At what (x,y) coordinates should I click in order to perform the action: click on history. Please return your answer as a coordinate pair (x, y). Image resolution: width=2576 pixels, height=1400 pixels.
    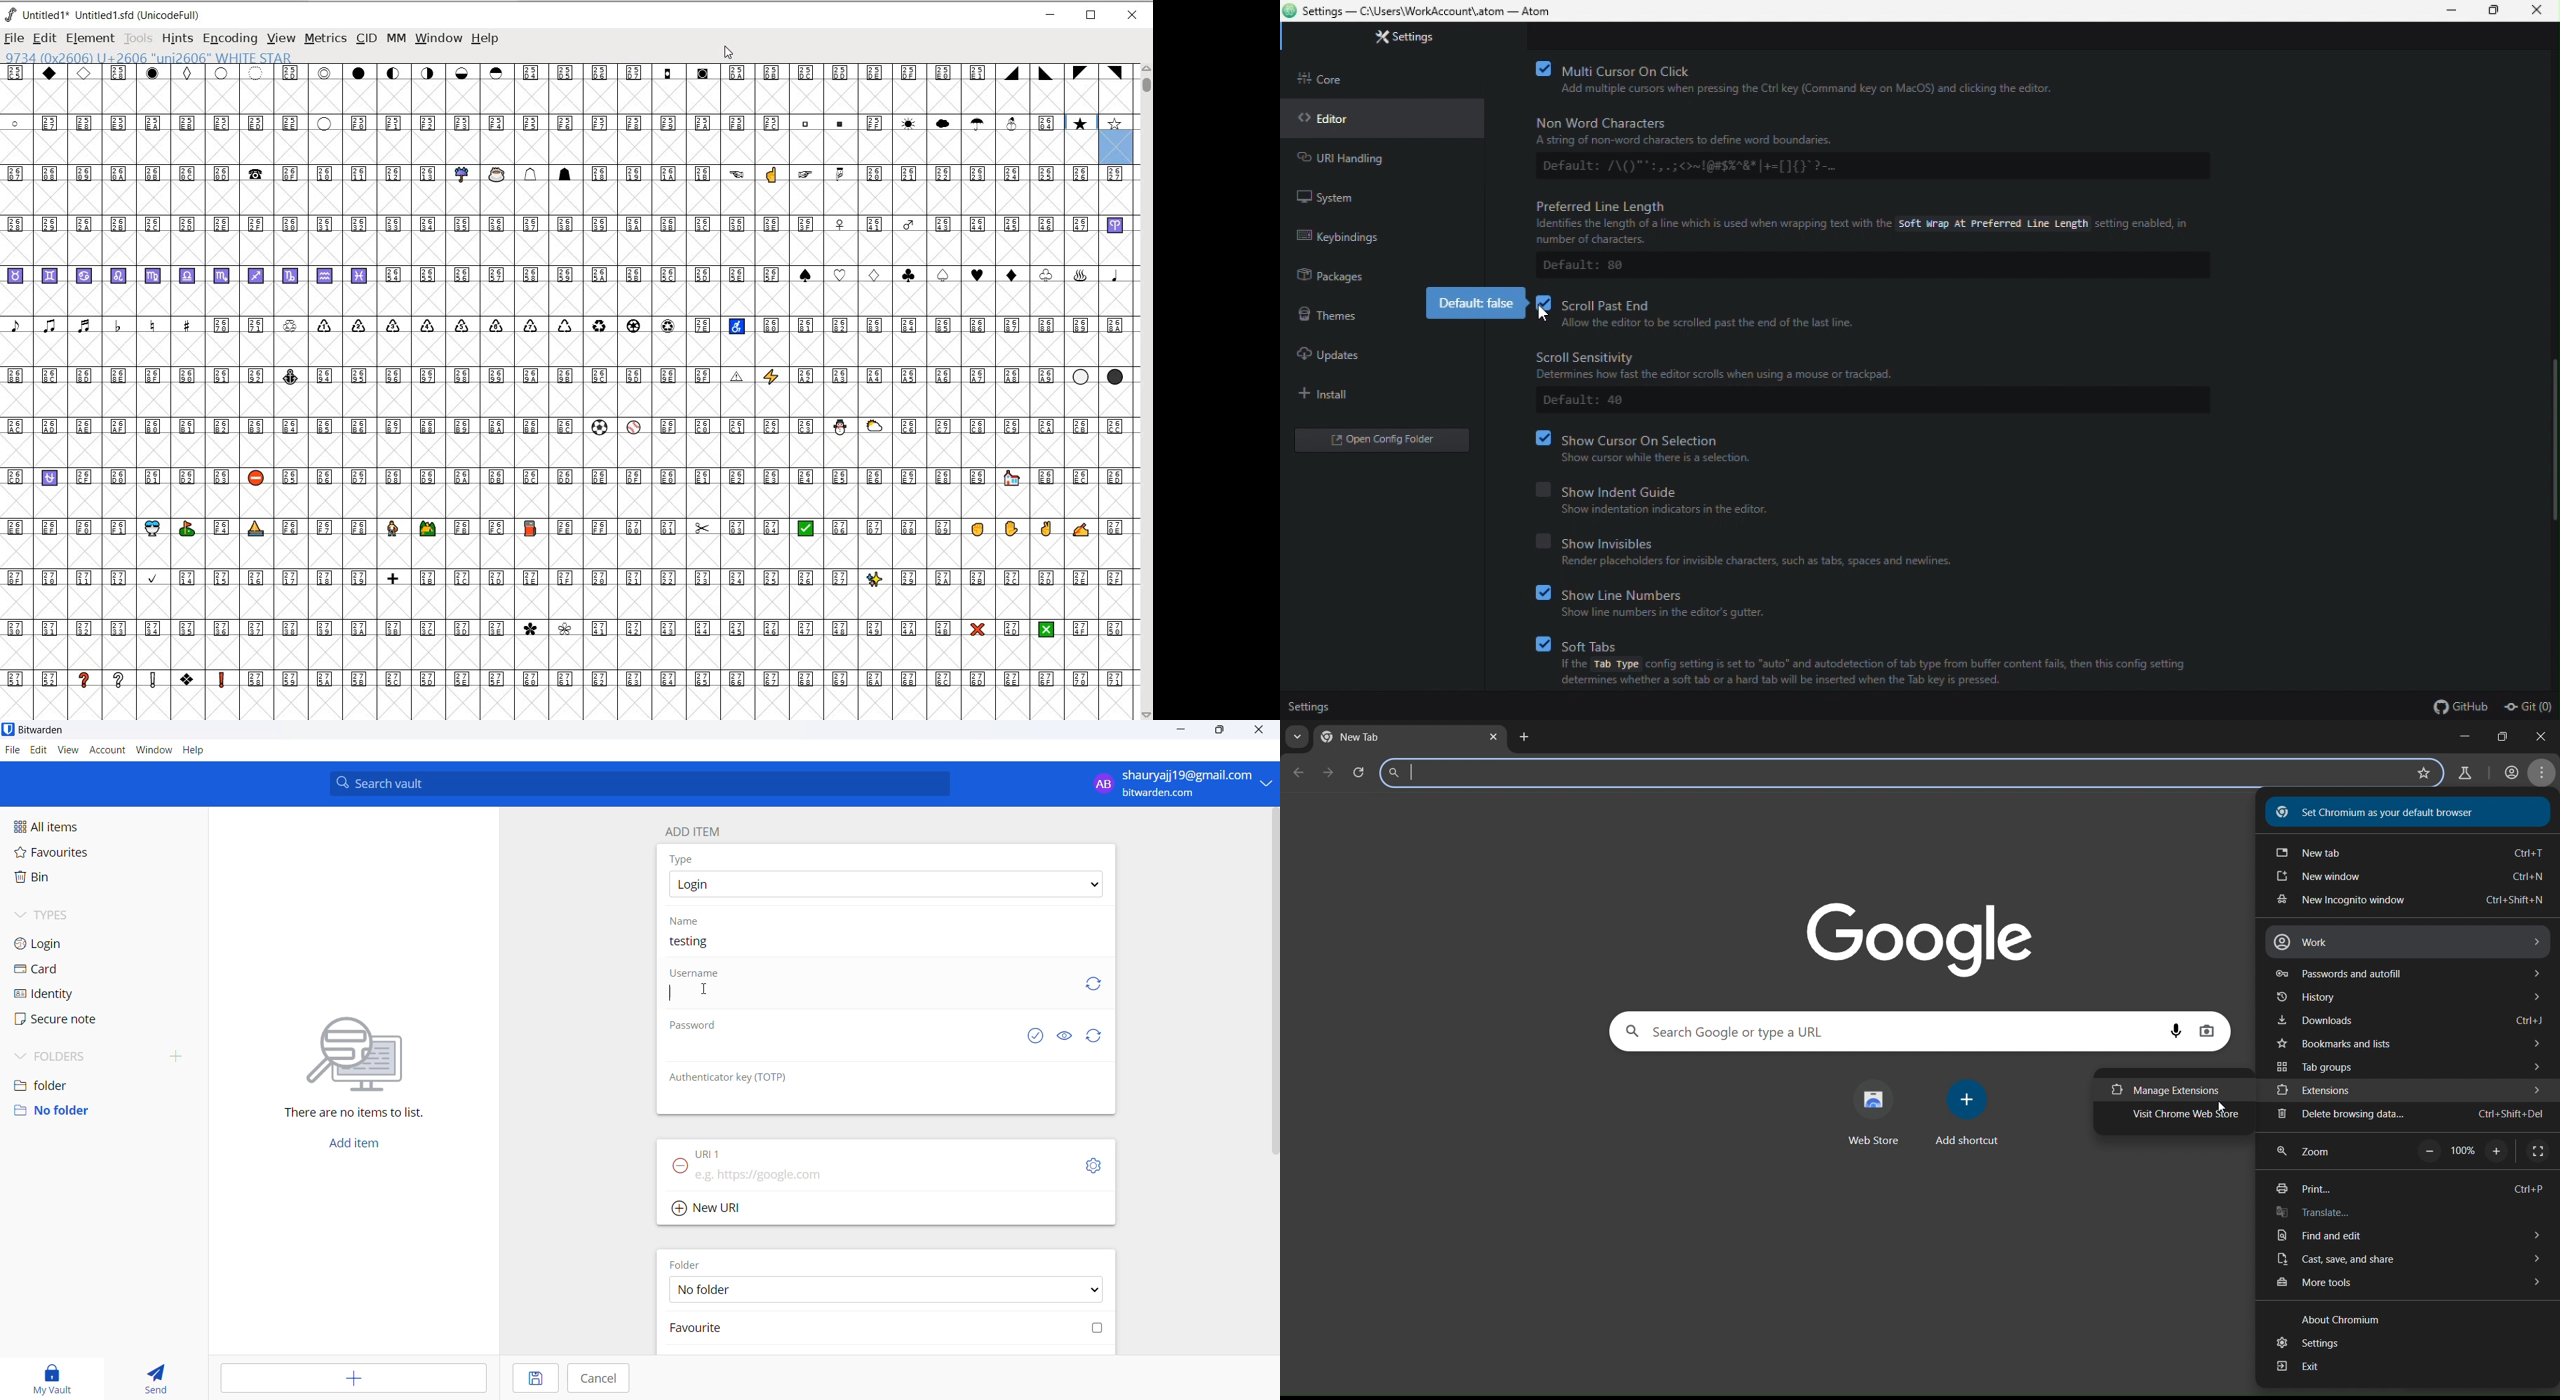
    Looking at the image, I should click on (2411, 999).